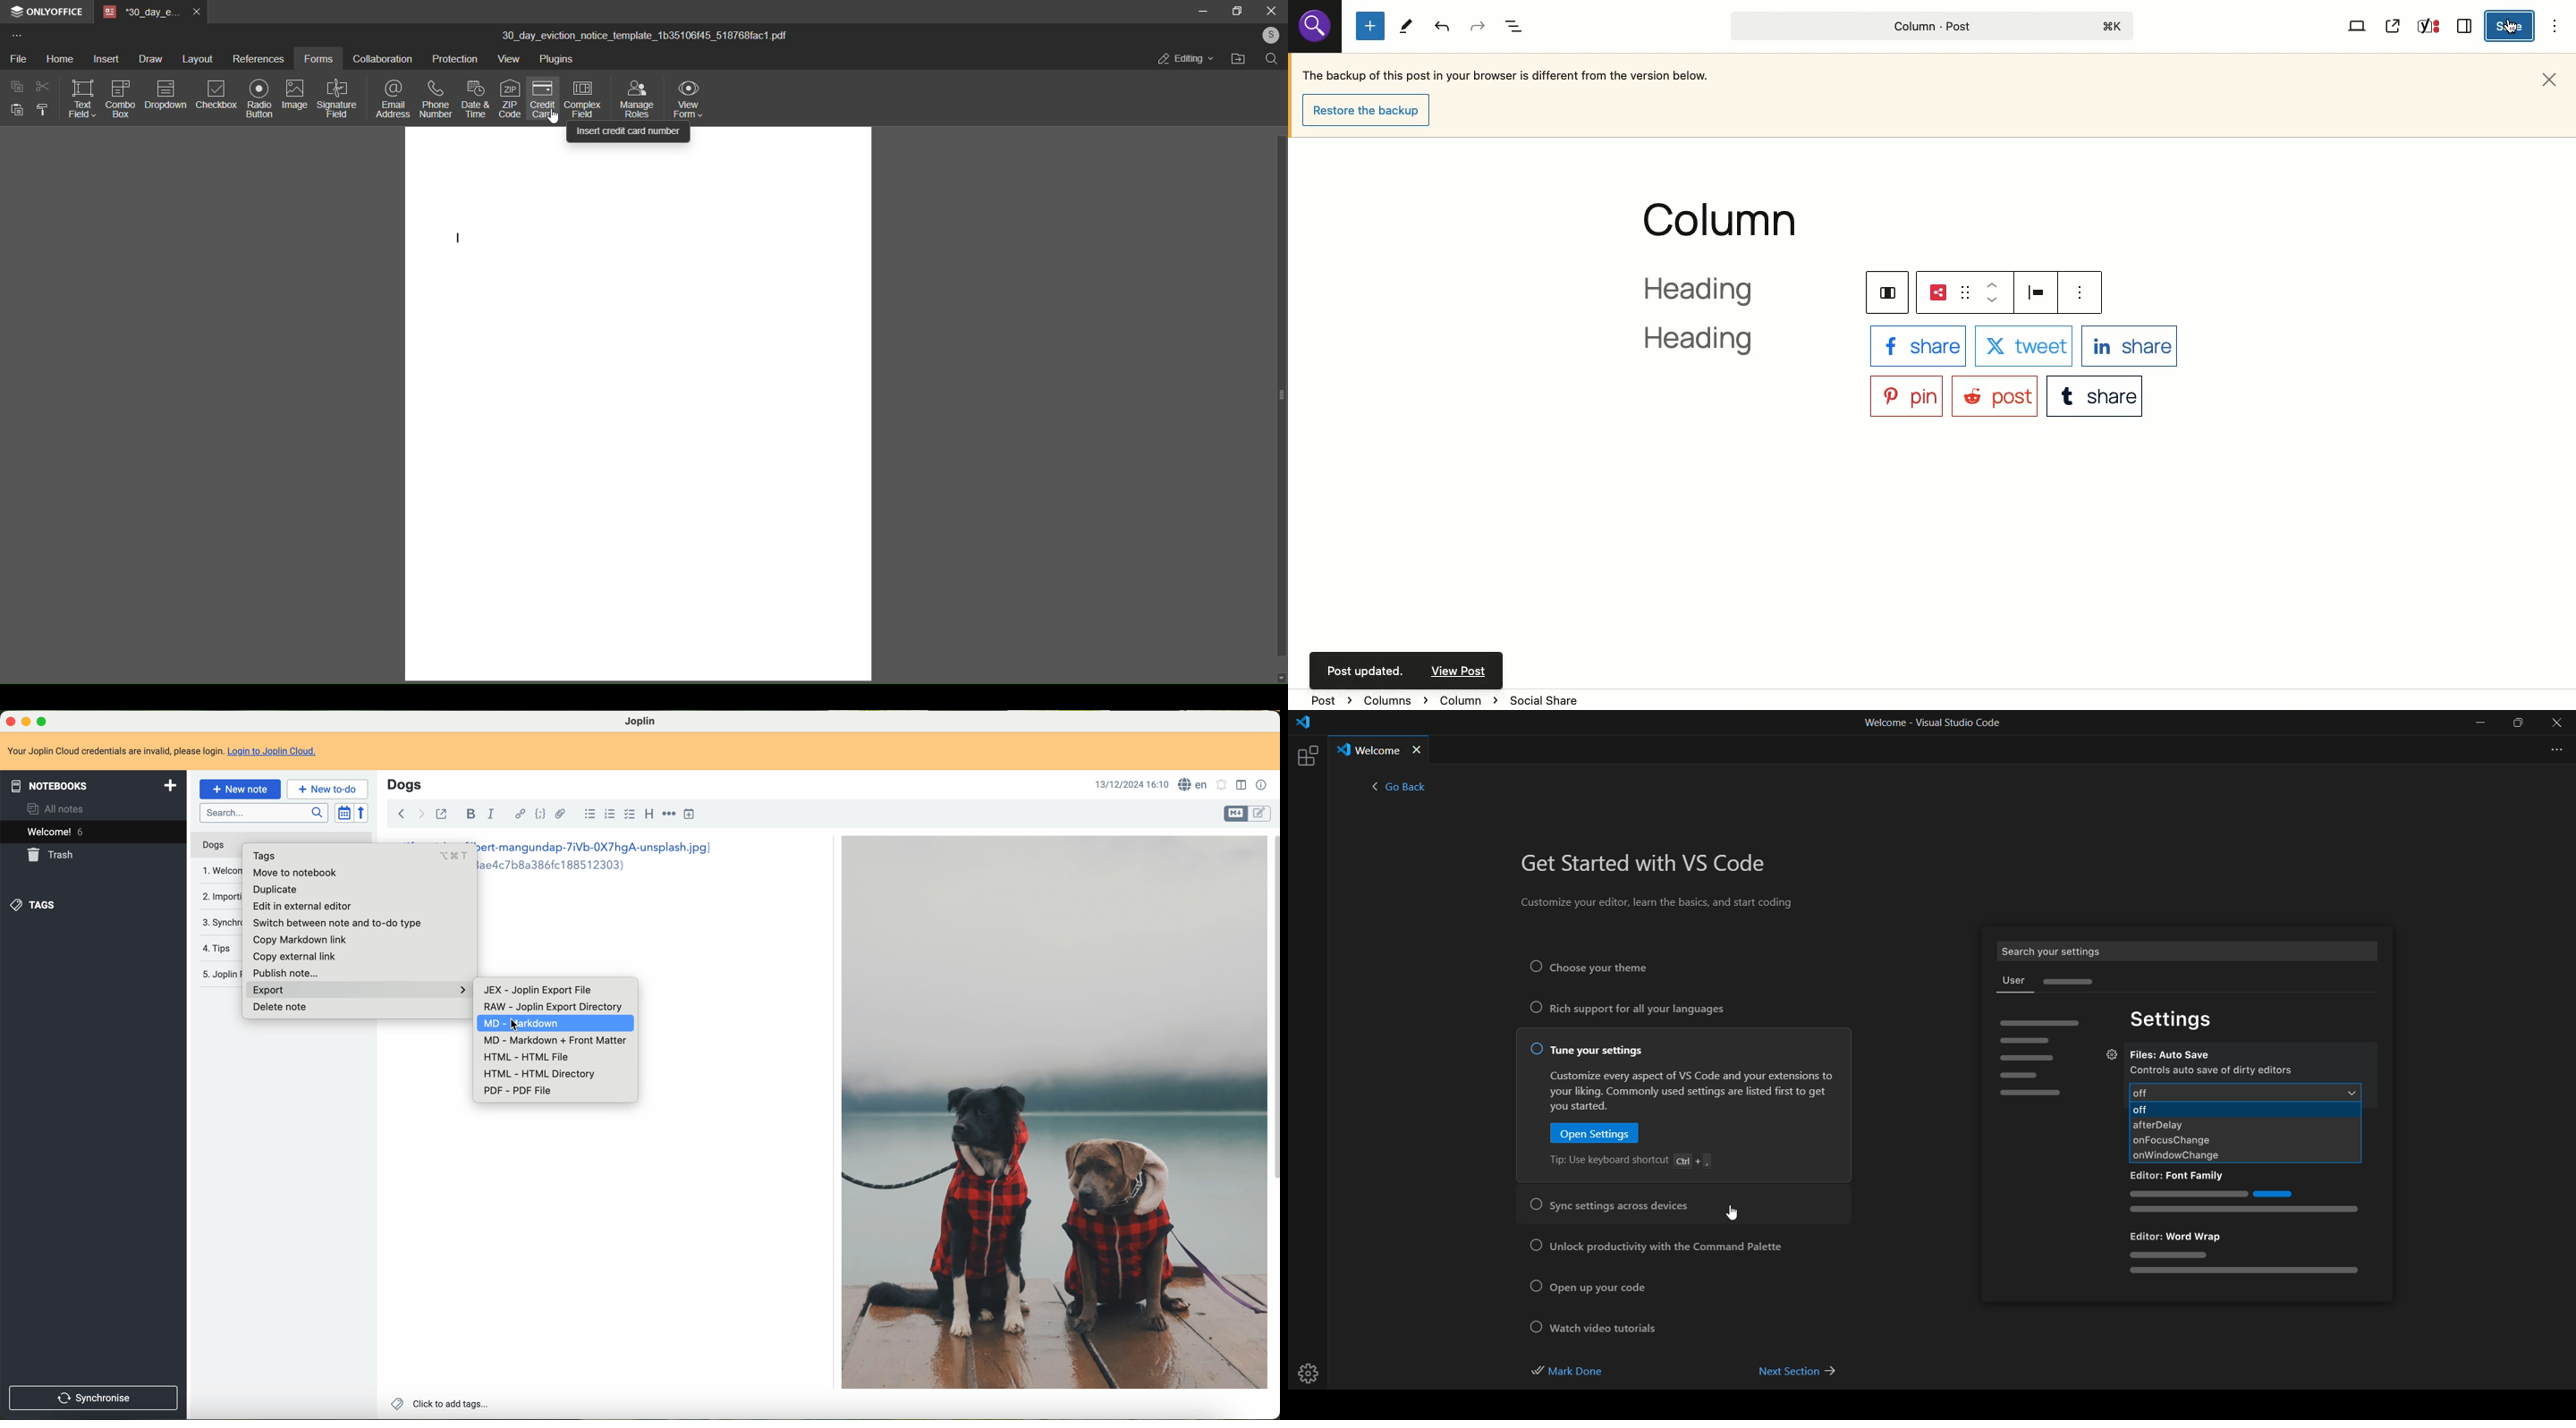 The width and height of the screenshot is (2576, 1428). I want to click on Your Joplin Cloud credentials are invalid, please login. Login to Joplin Cloud, so click(166, 752).